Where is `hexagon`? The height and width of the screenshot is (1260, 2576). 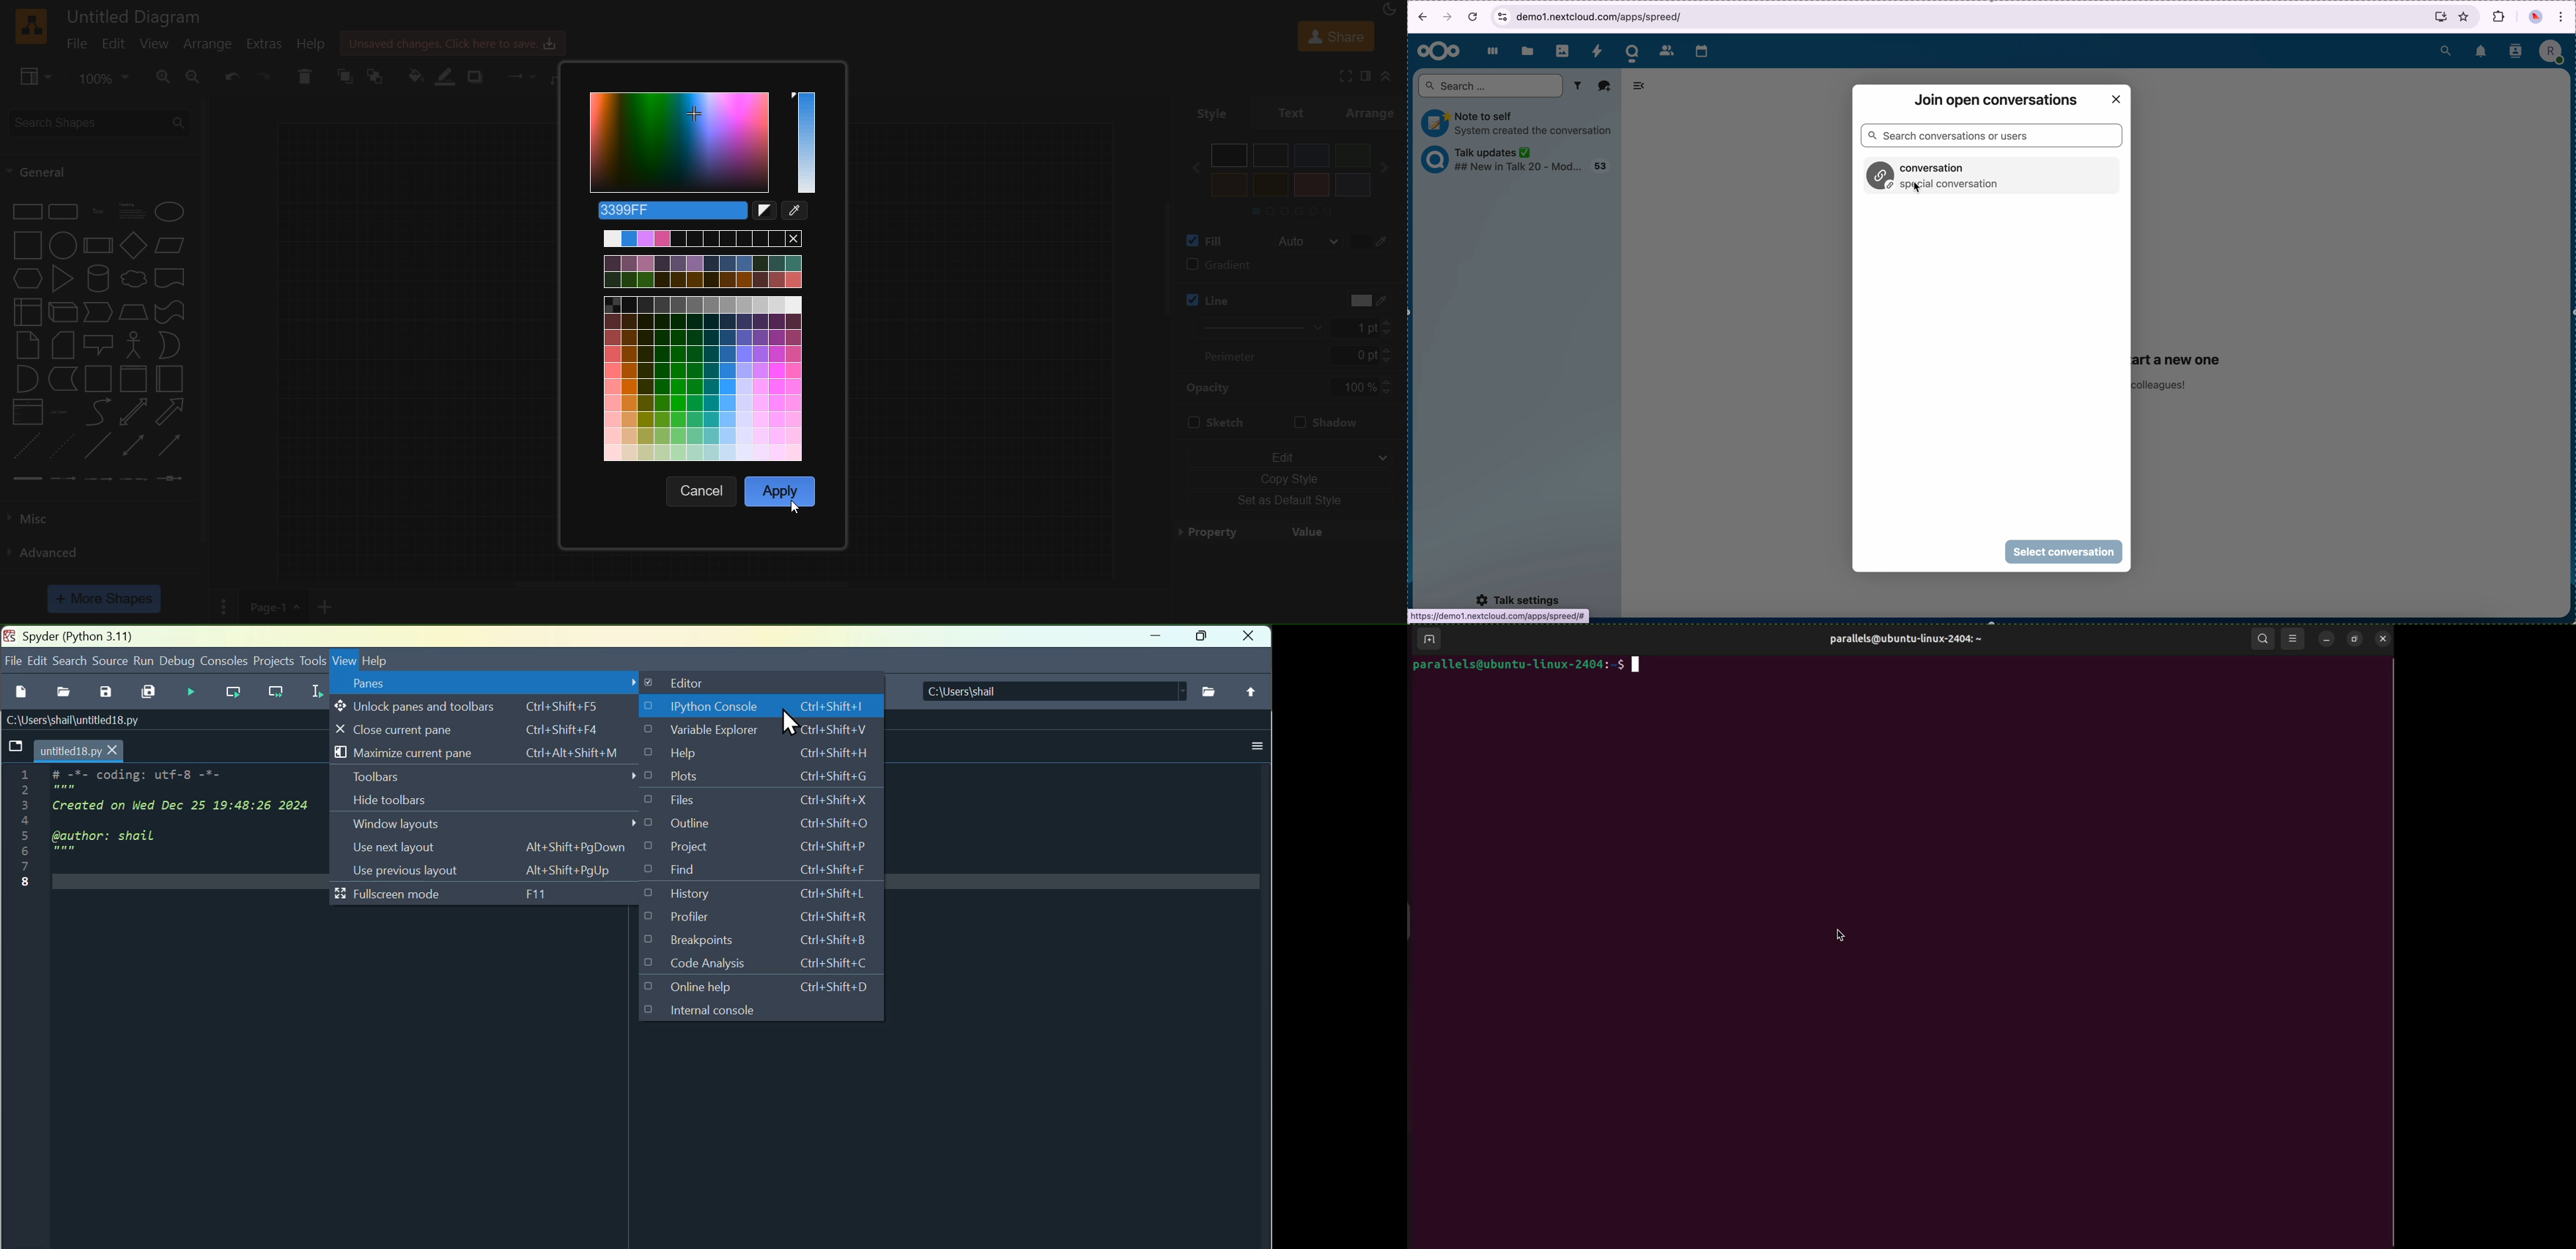
hexagon is located at coordinates (29, 278).